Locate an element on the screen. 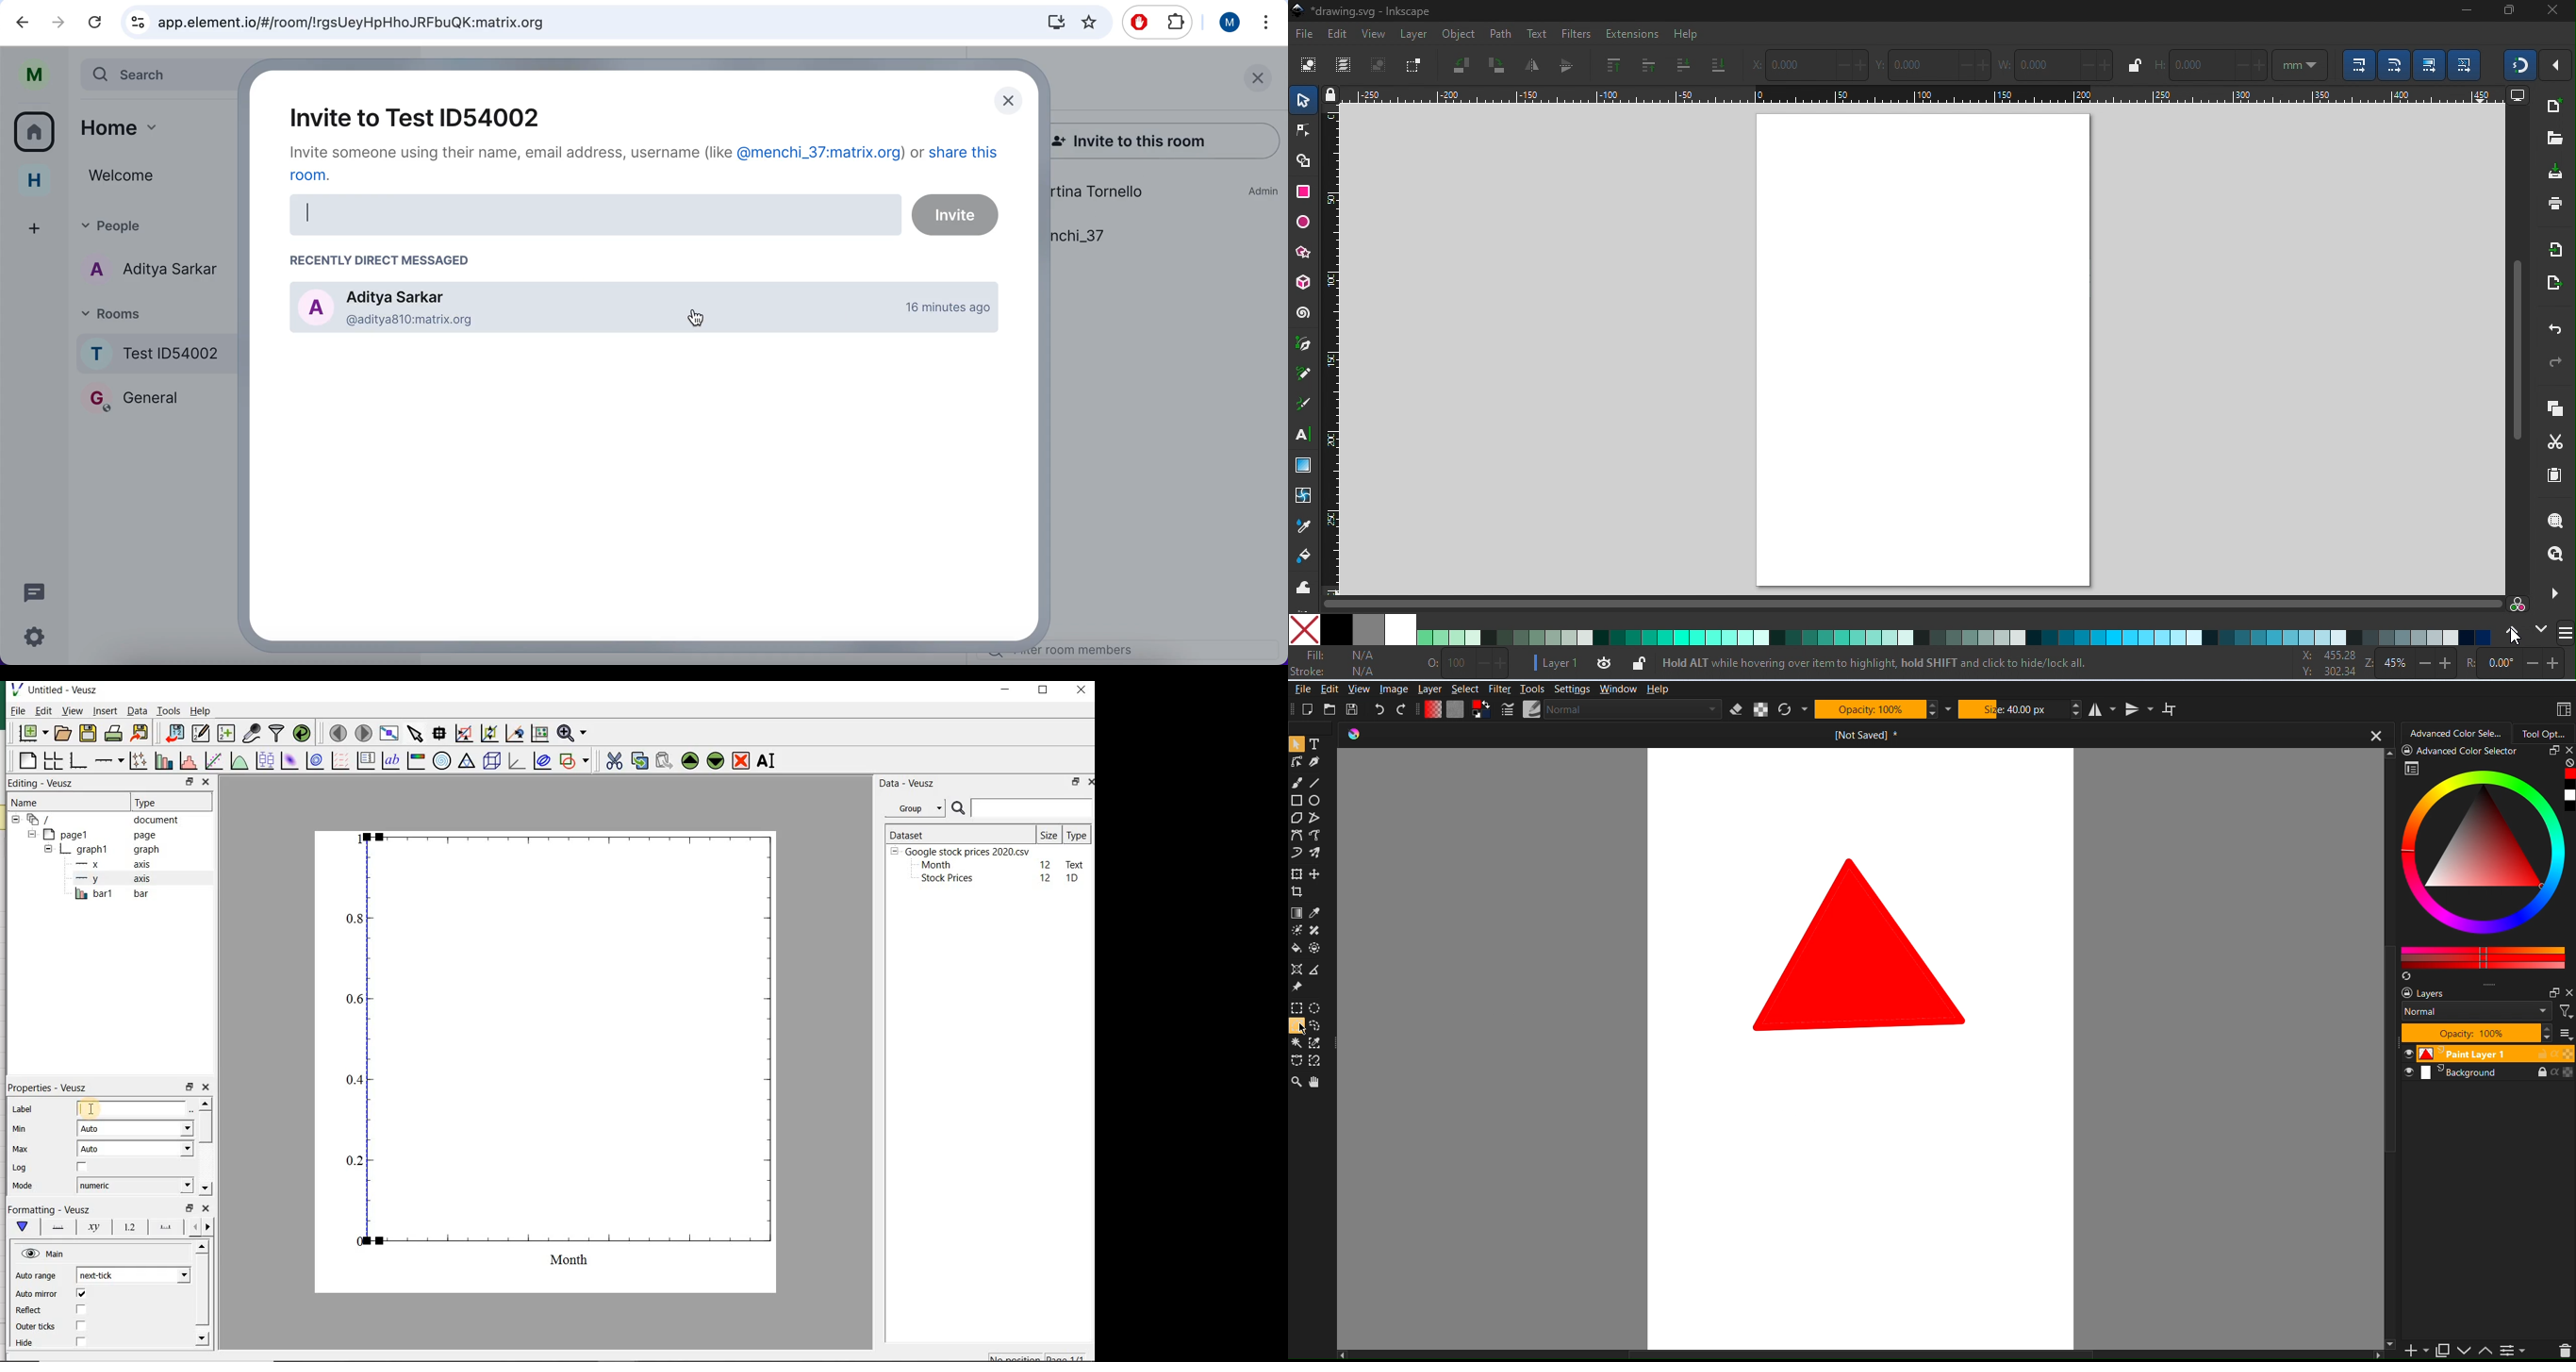 The height and width of the screenshot is (1372, 2576). 12 is located at coordinates (1047, 878).